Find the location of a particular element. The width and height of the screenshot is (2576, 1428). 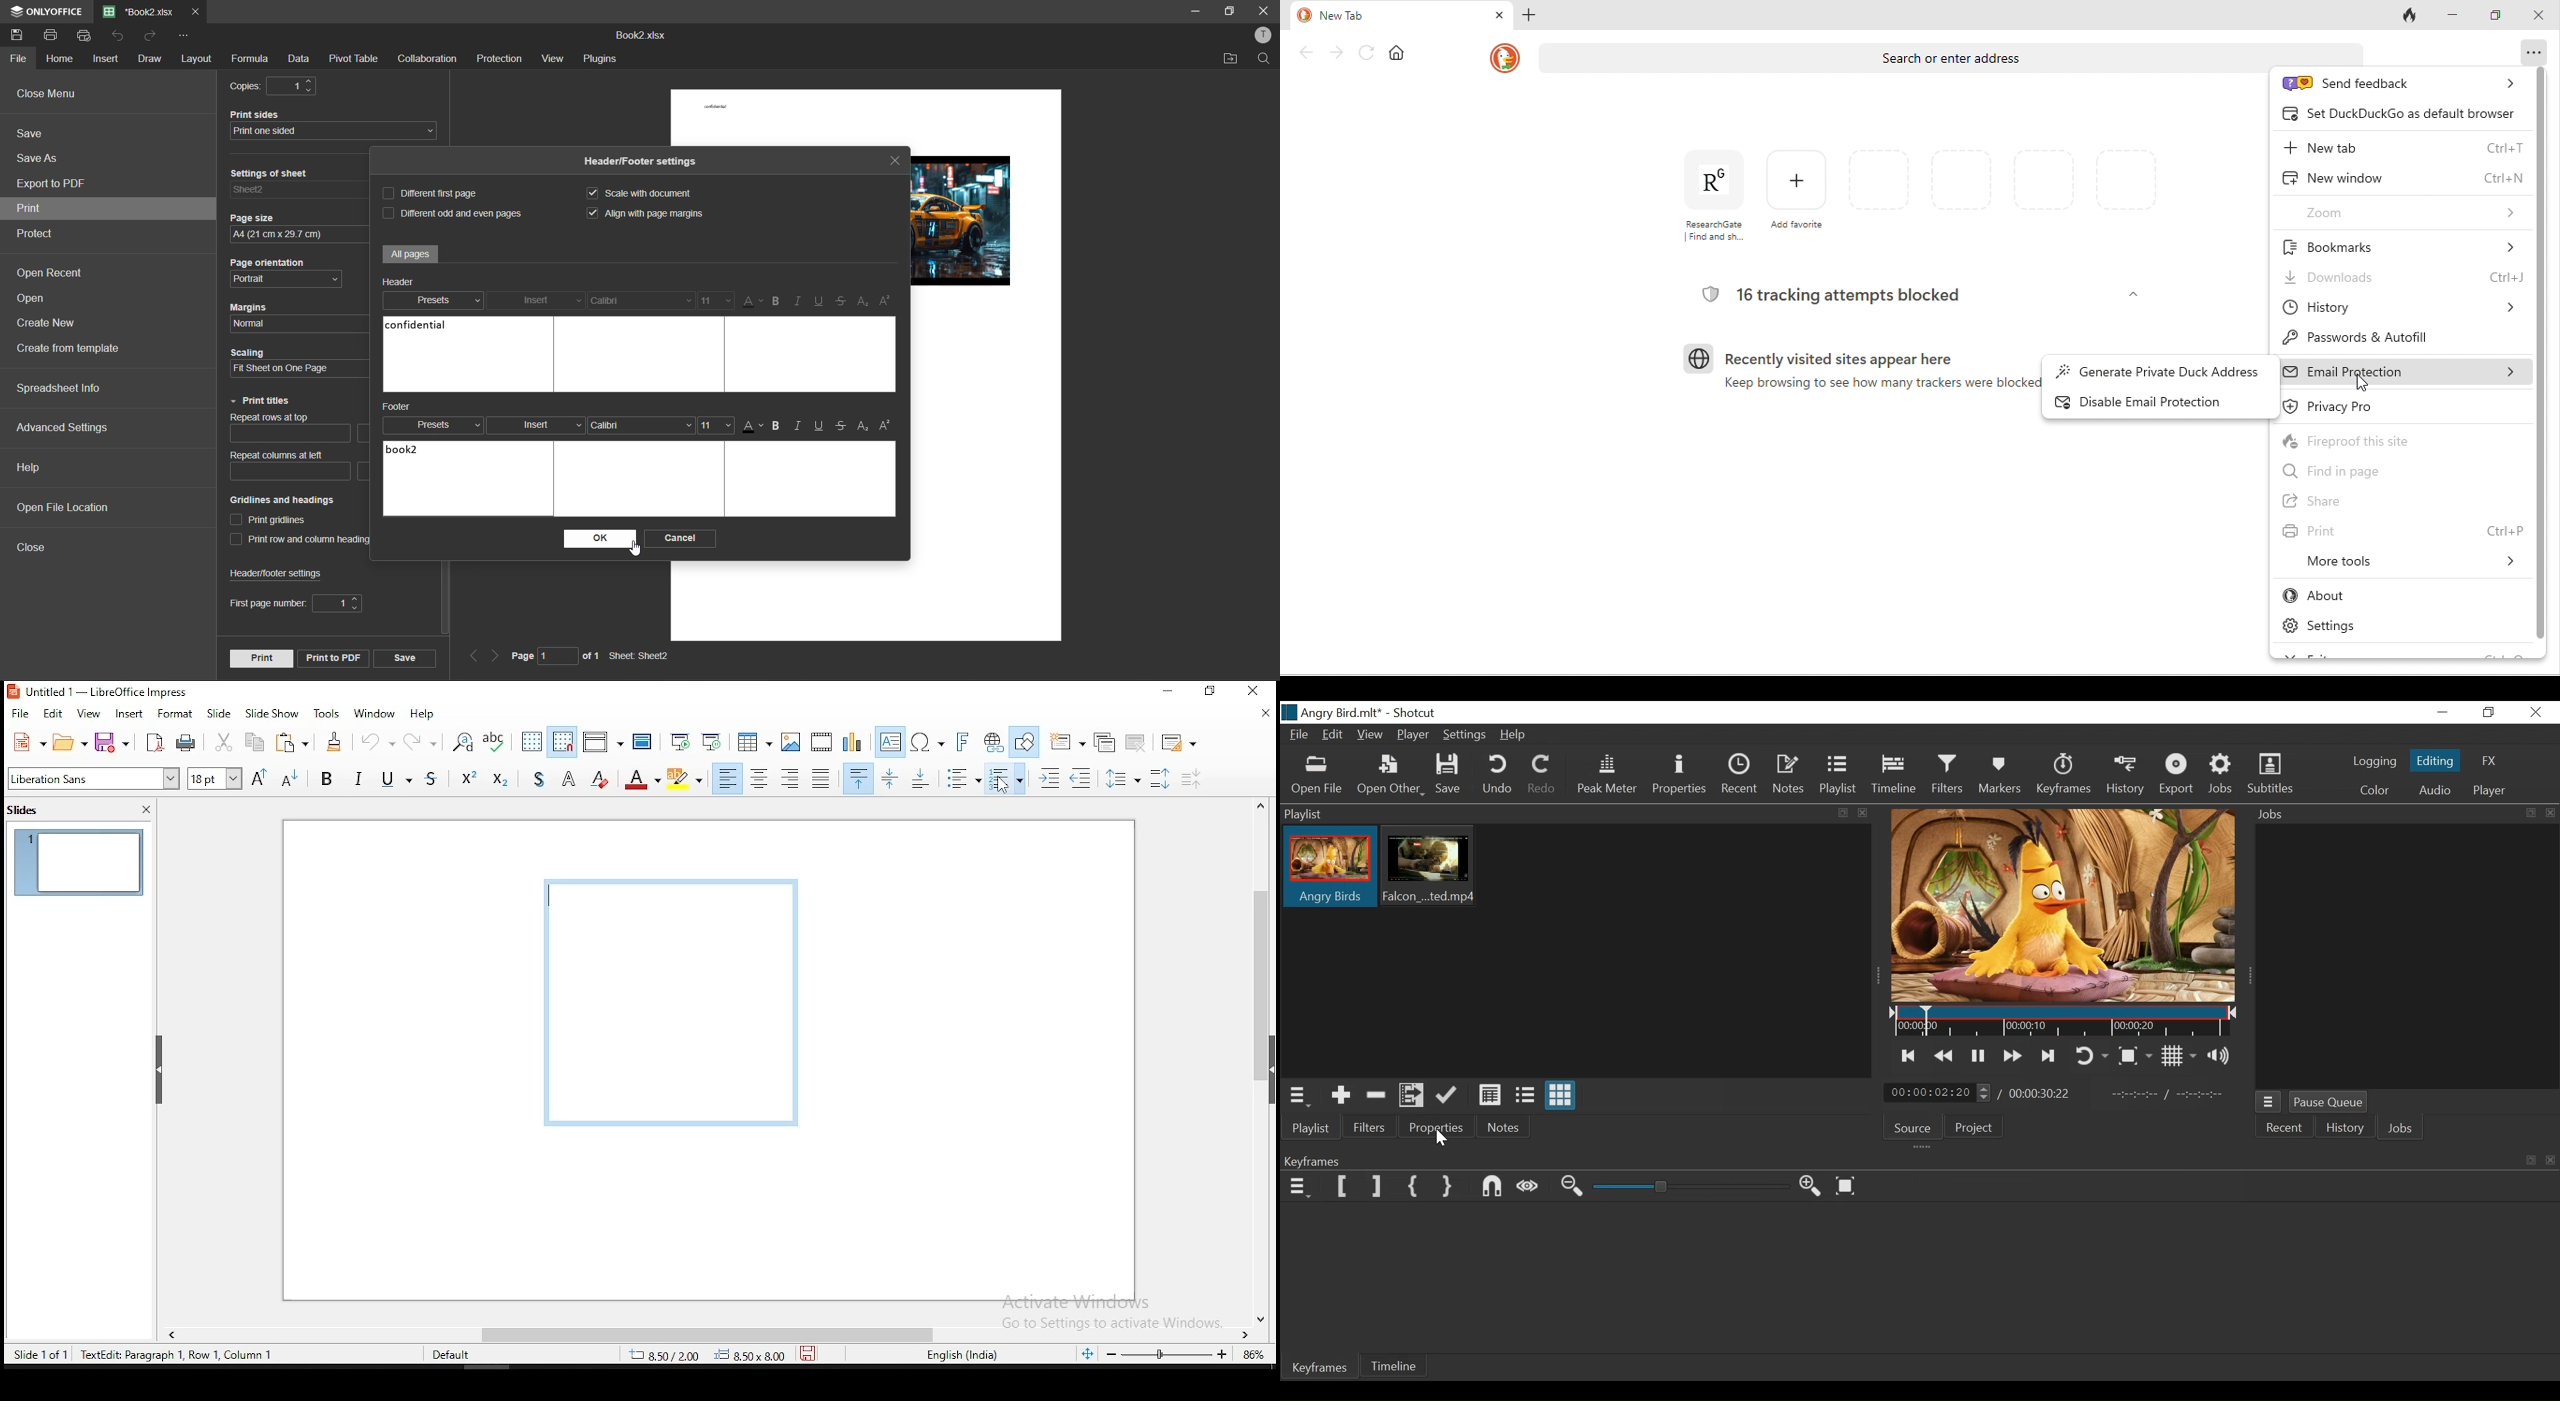

Filters is located at coordinates (1367, 1127).